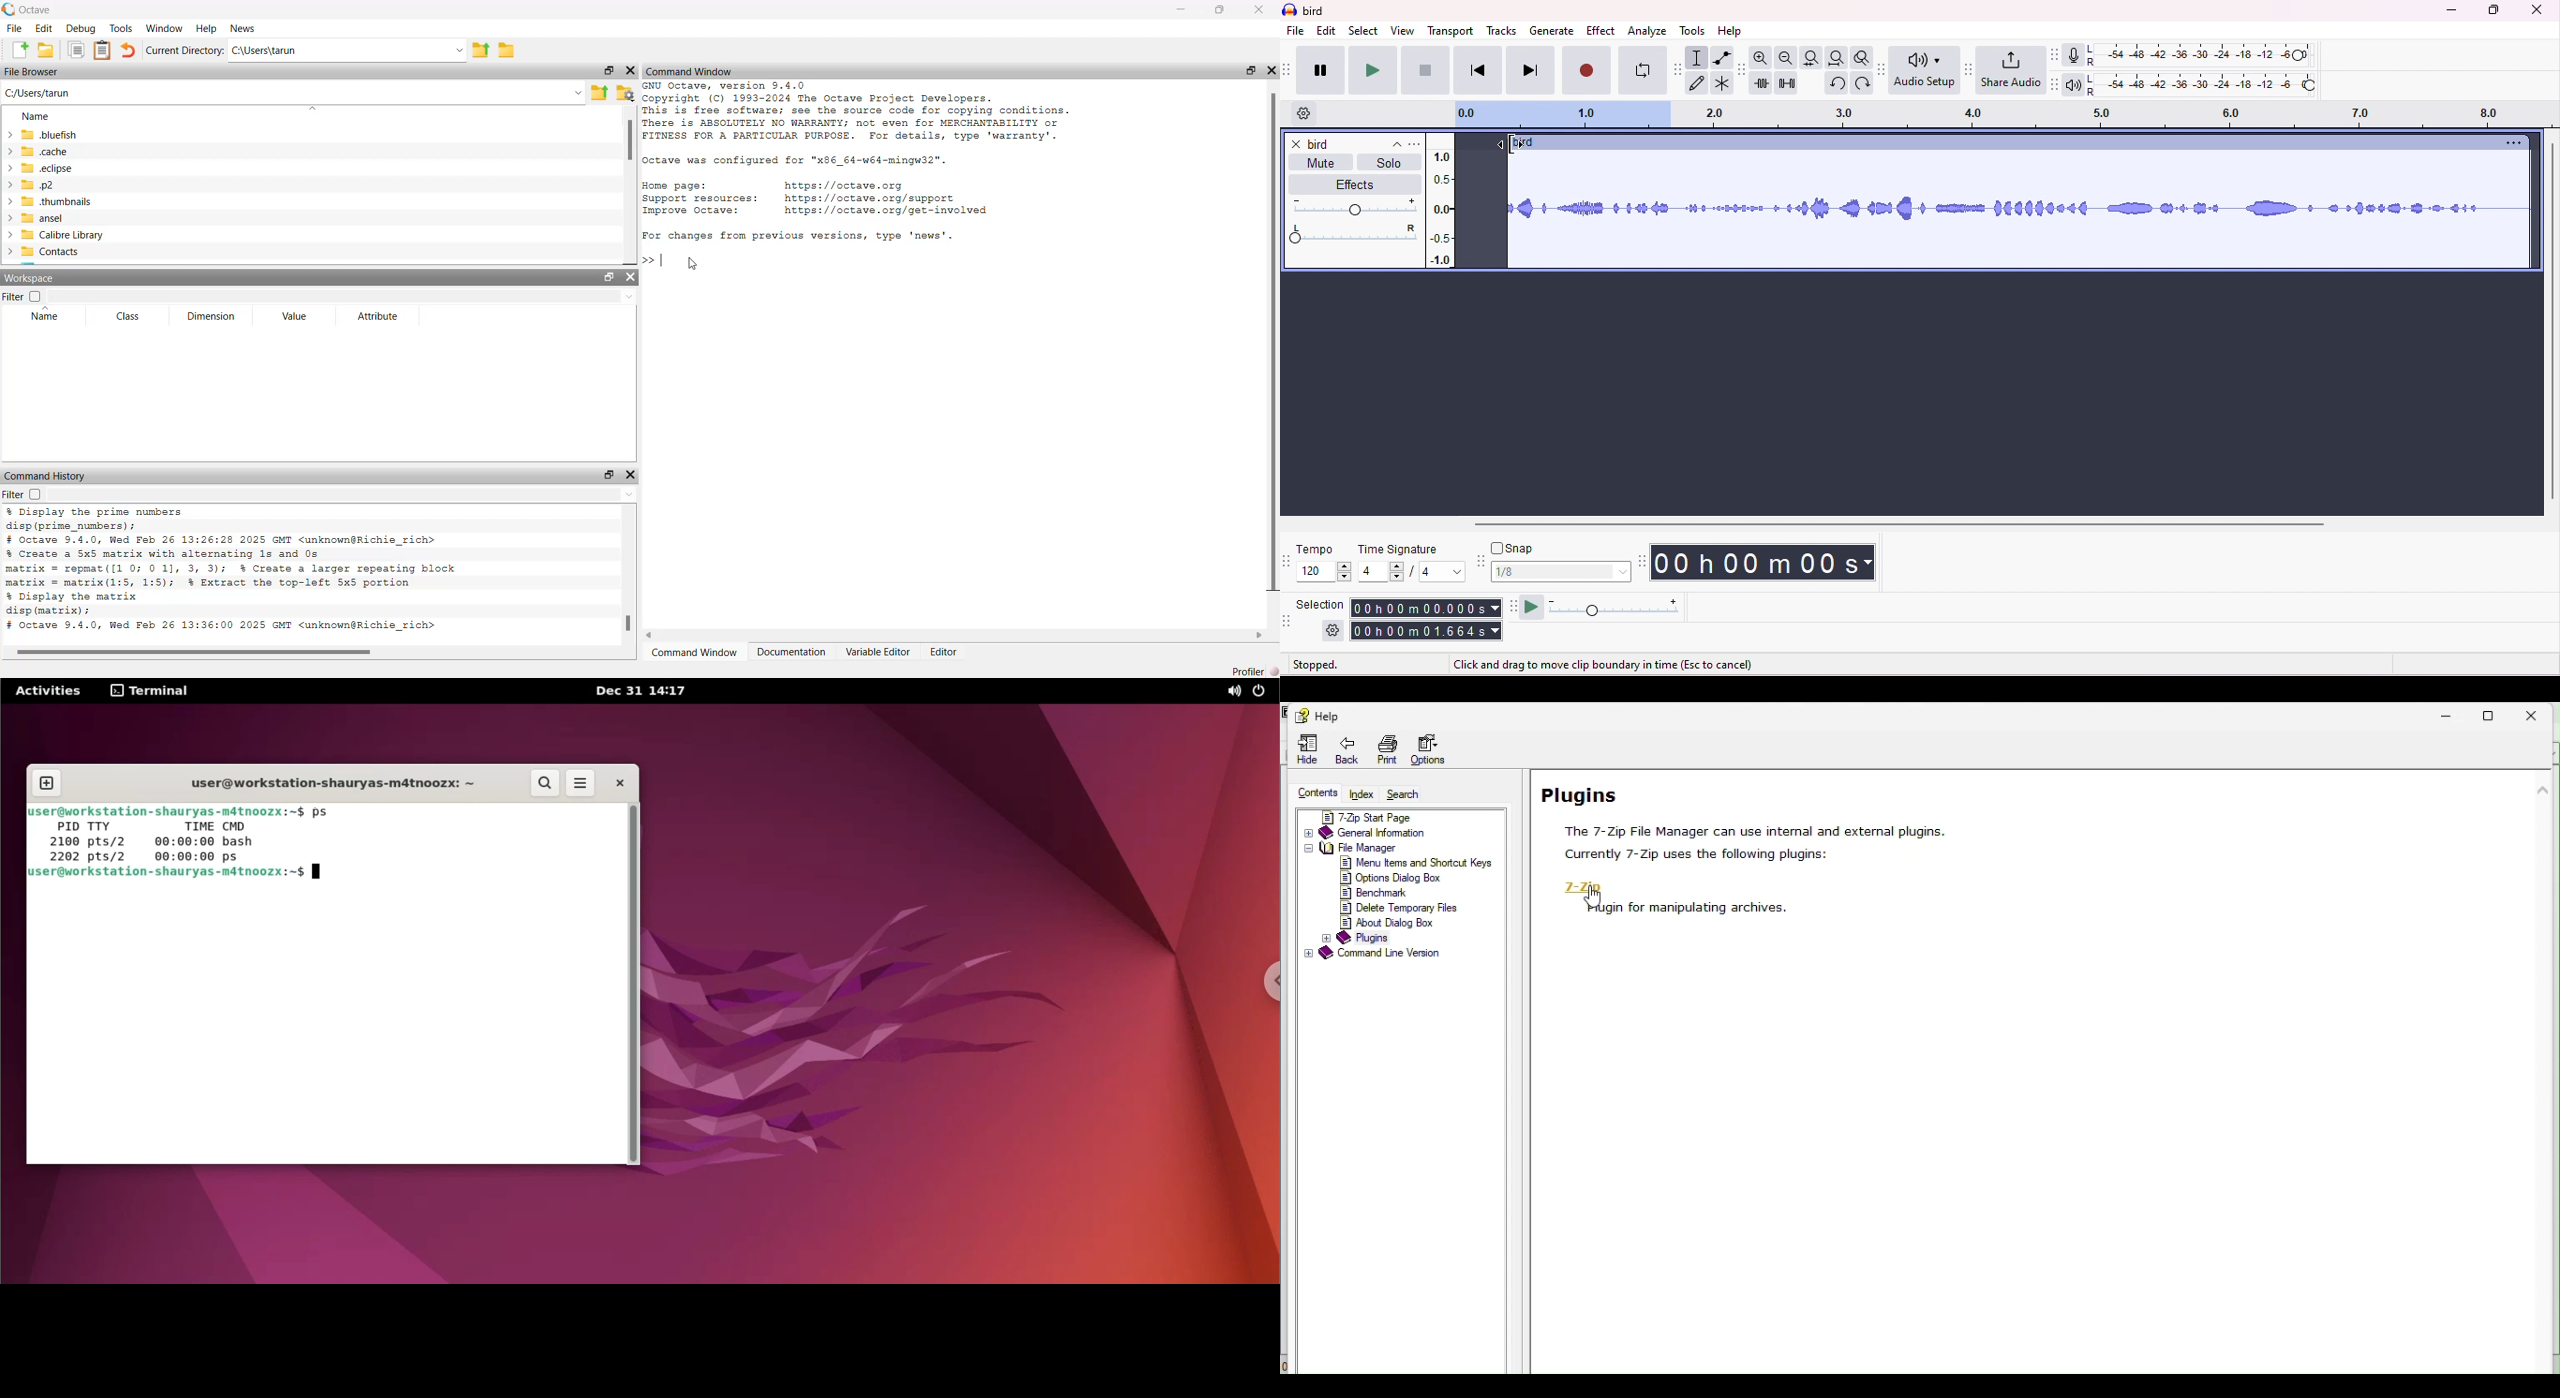  What do you see at coordinates (883, 113) in the screenshot?
I see `details of octave version and copyright` at bounding box center [883, 113].